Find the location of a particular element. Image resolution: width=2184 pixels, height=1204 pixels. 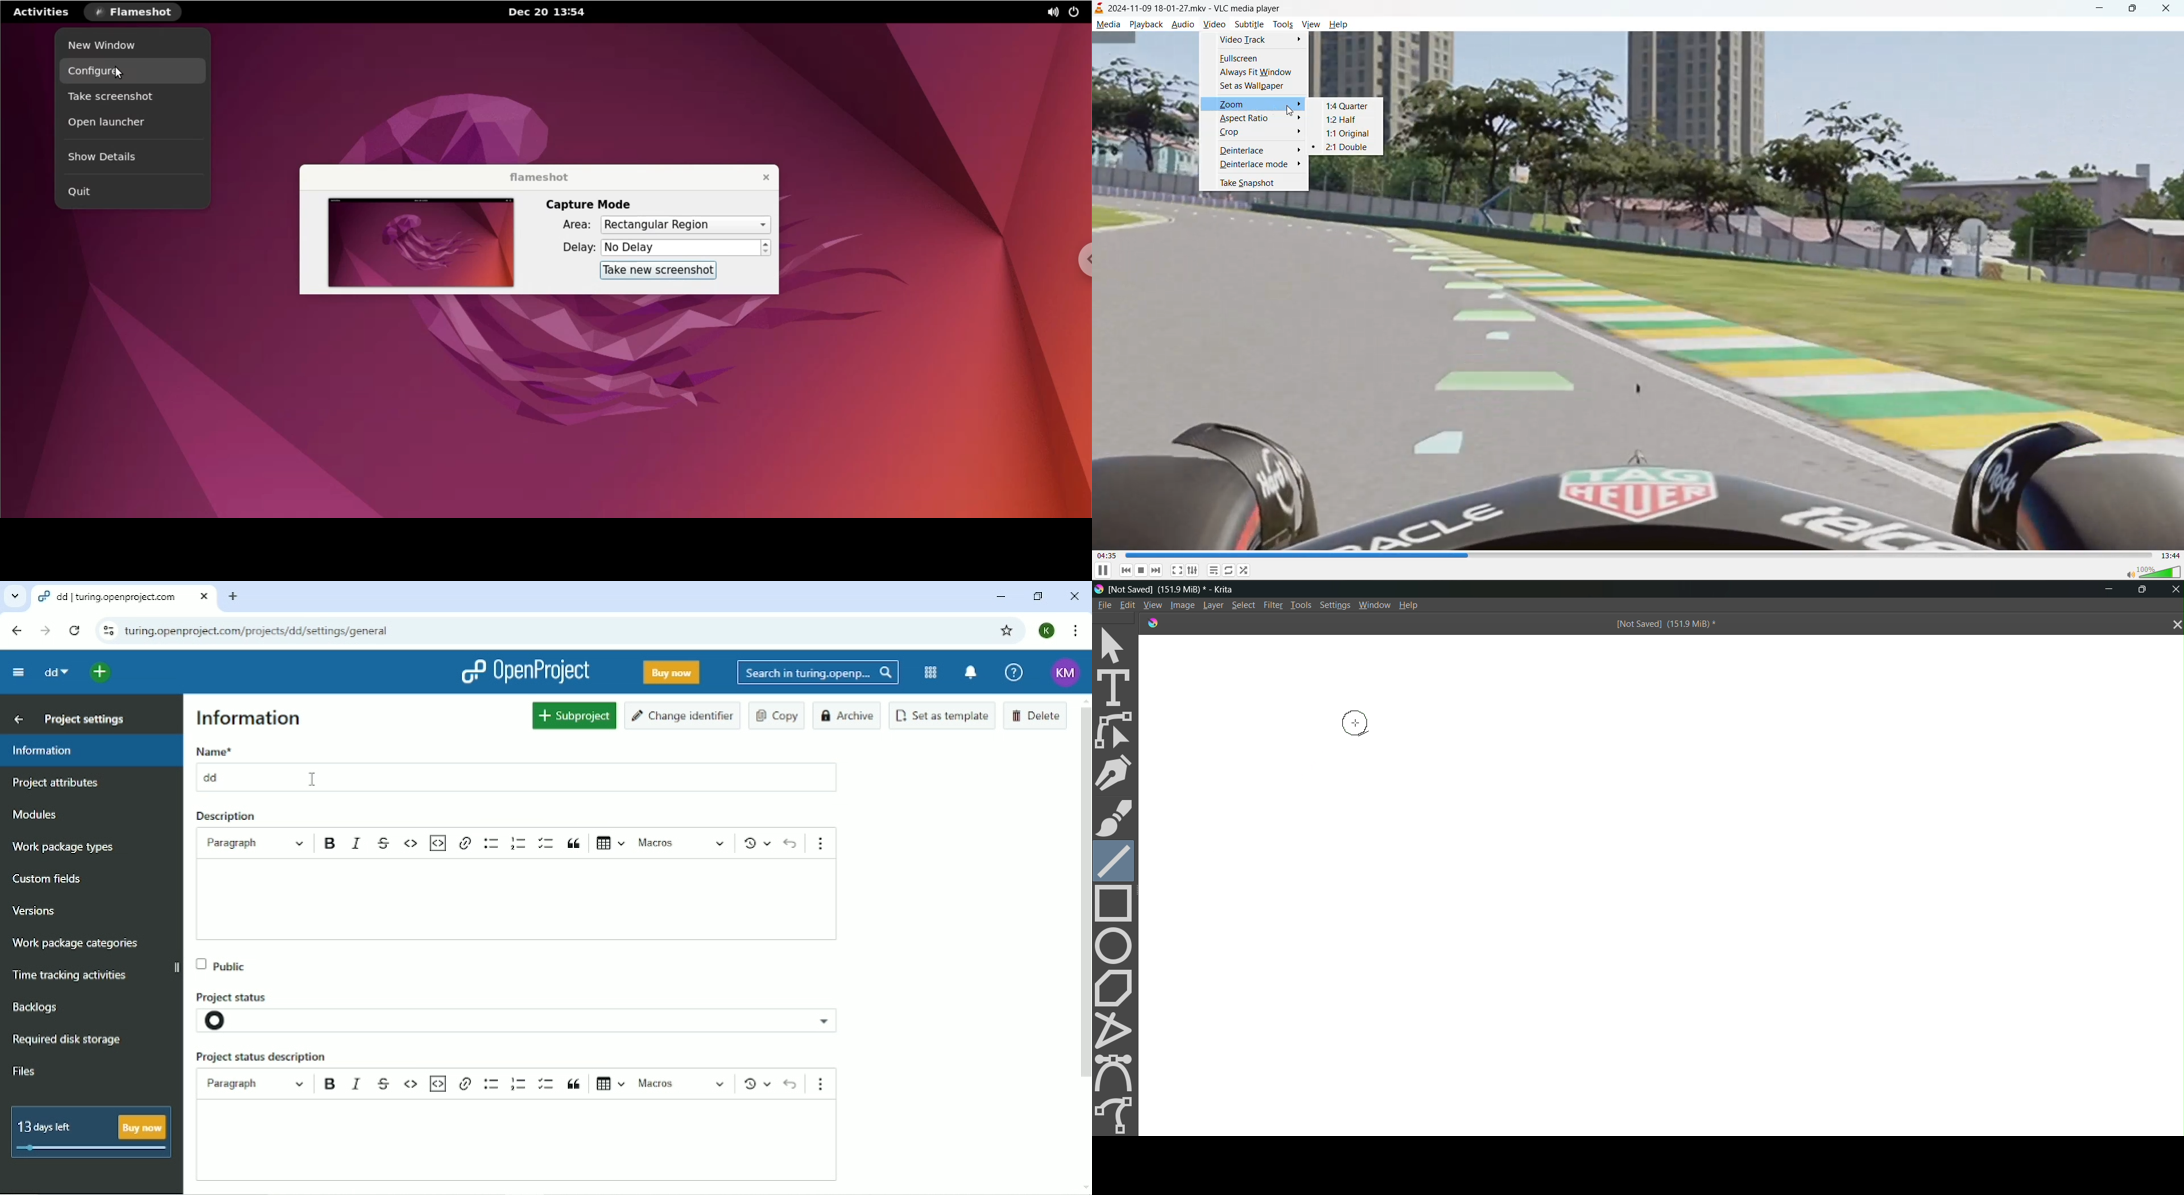

1:1 original is located at coordinates (1346, 135).